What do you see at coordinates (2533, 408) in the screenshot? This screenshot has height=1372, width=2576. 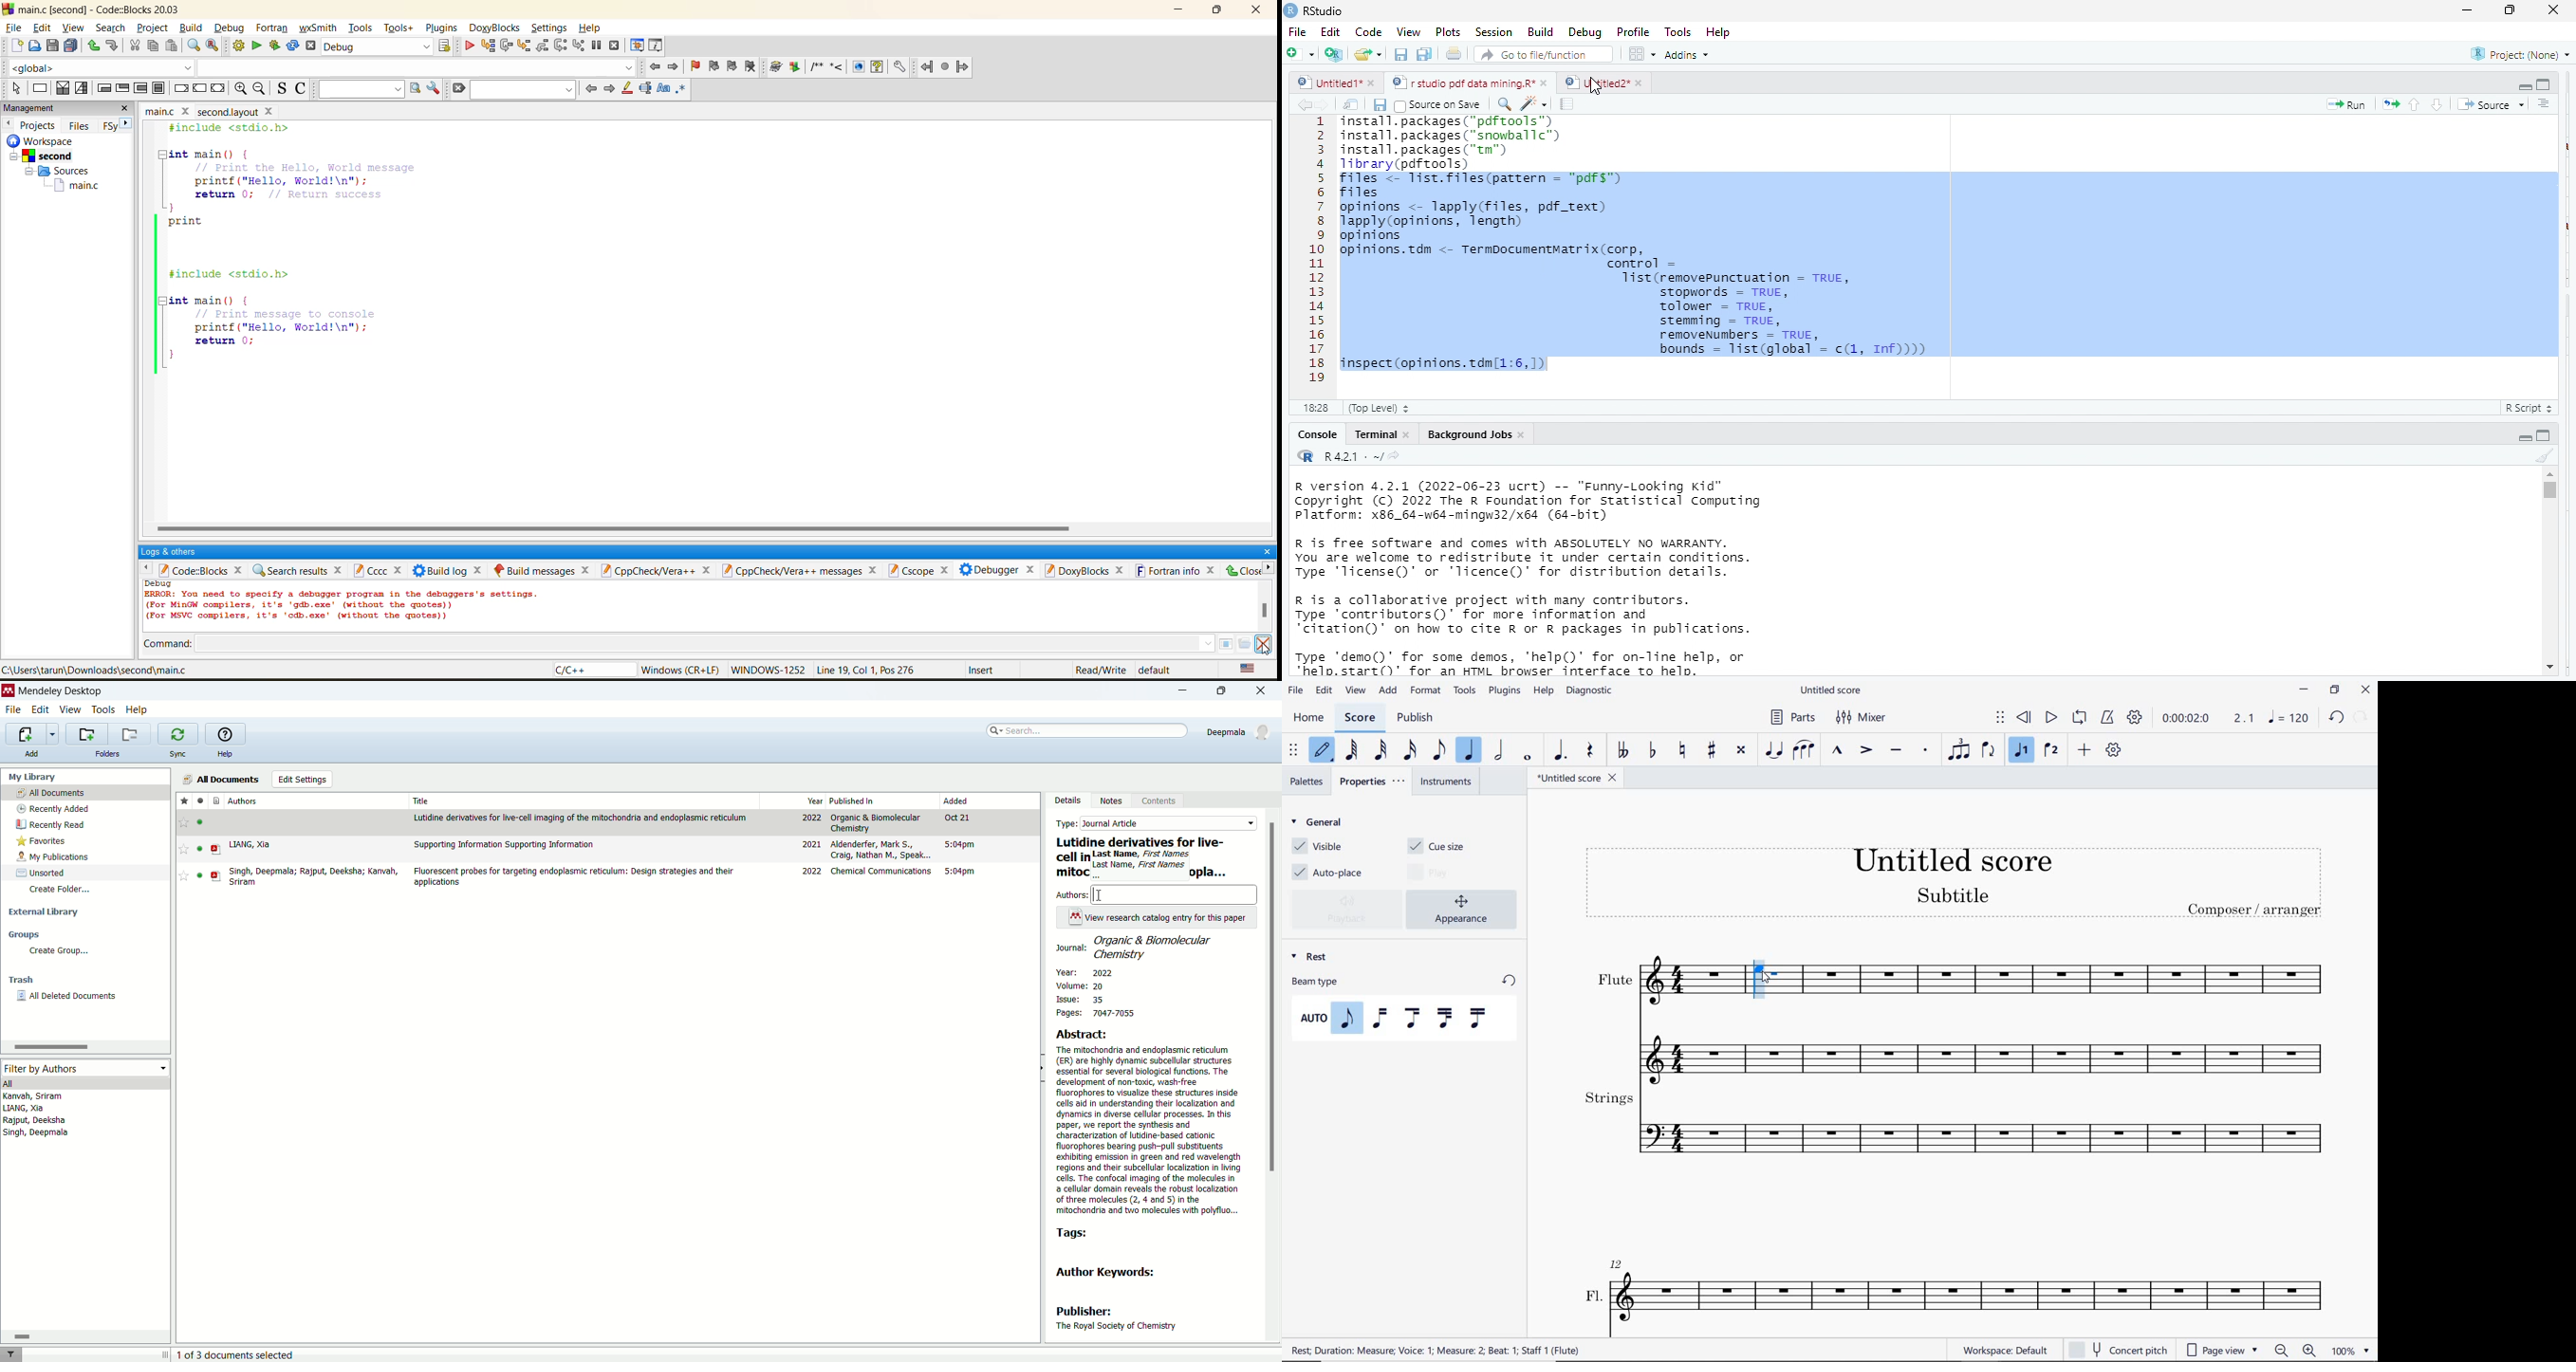 I see `r script` at bounding box center [2533, 408].